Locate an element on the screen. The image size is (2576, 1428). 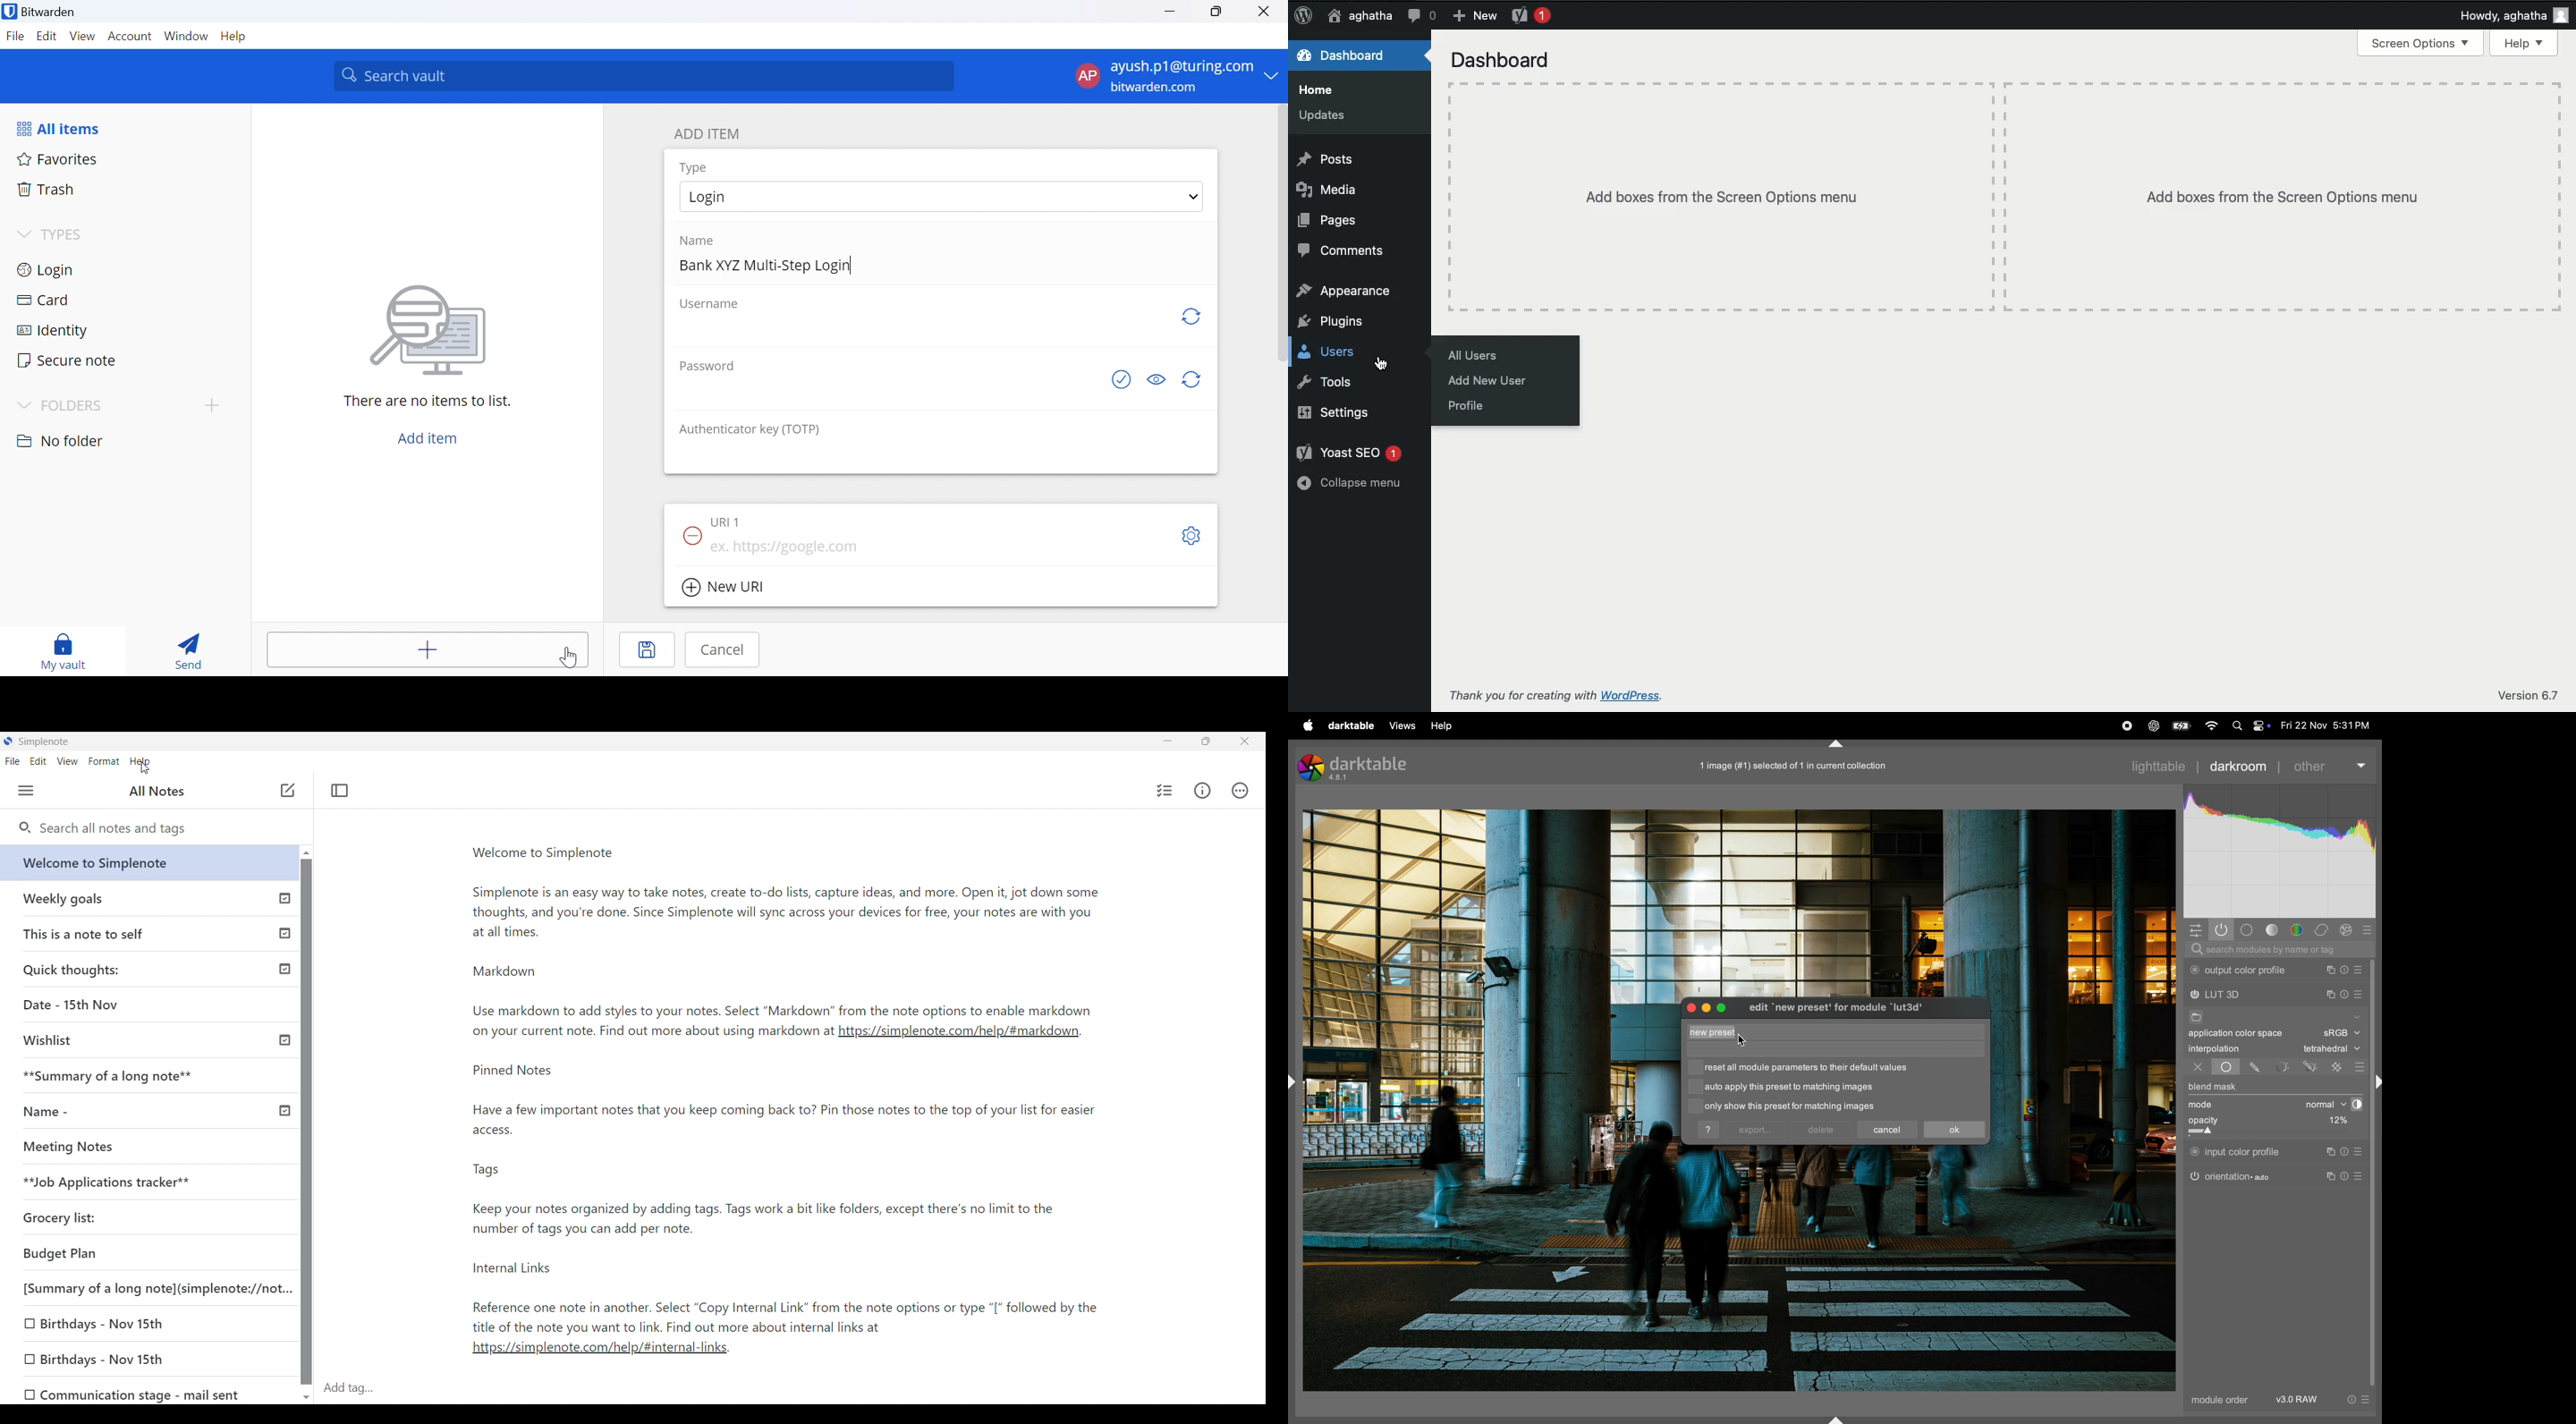
Click to type in tags is located at coordinates (790, 1389).